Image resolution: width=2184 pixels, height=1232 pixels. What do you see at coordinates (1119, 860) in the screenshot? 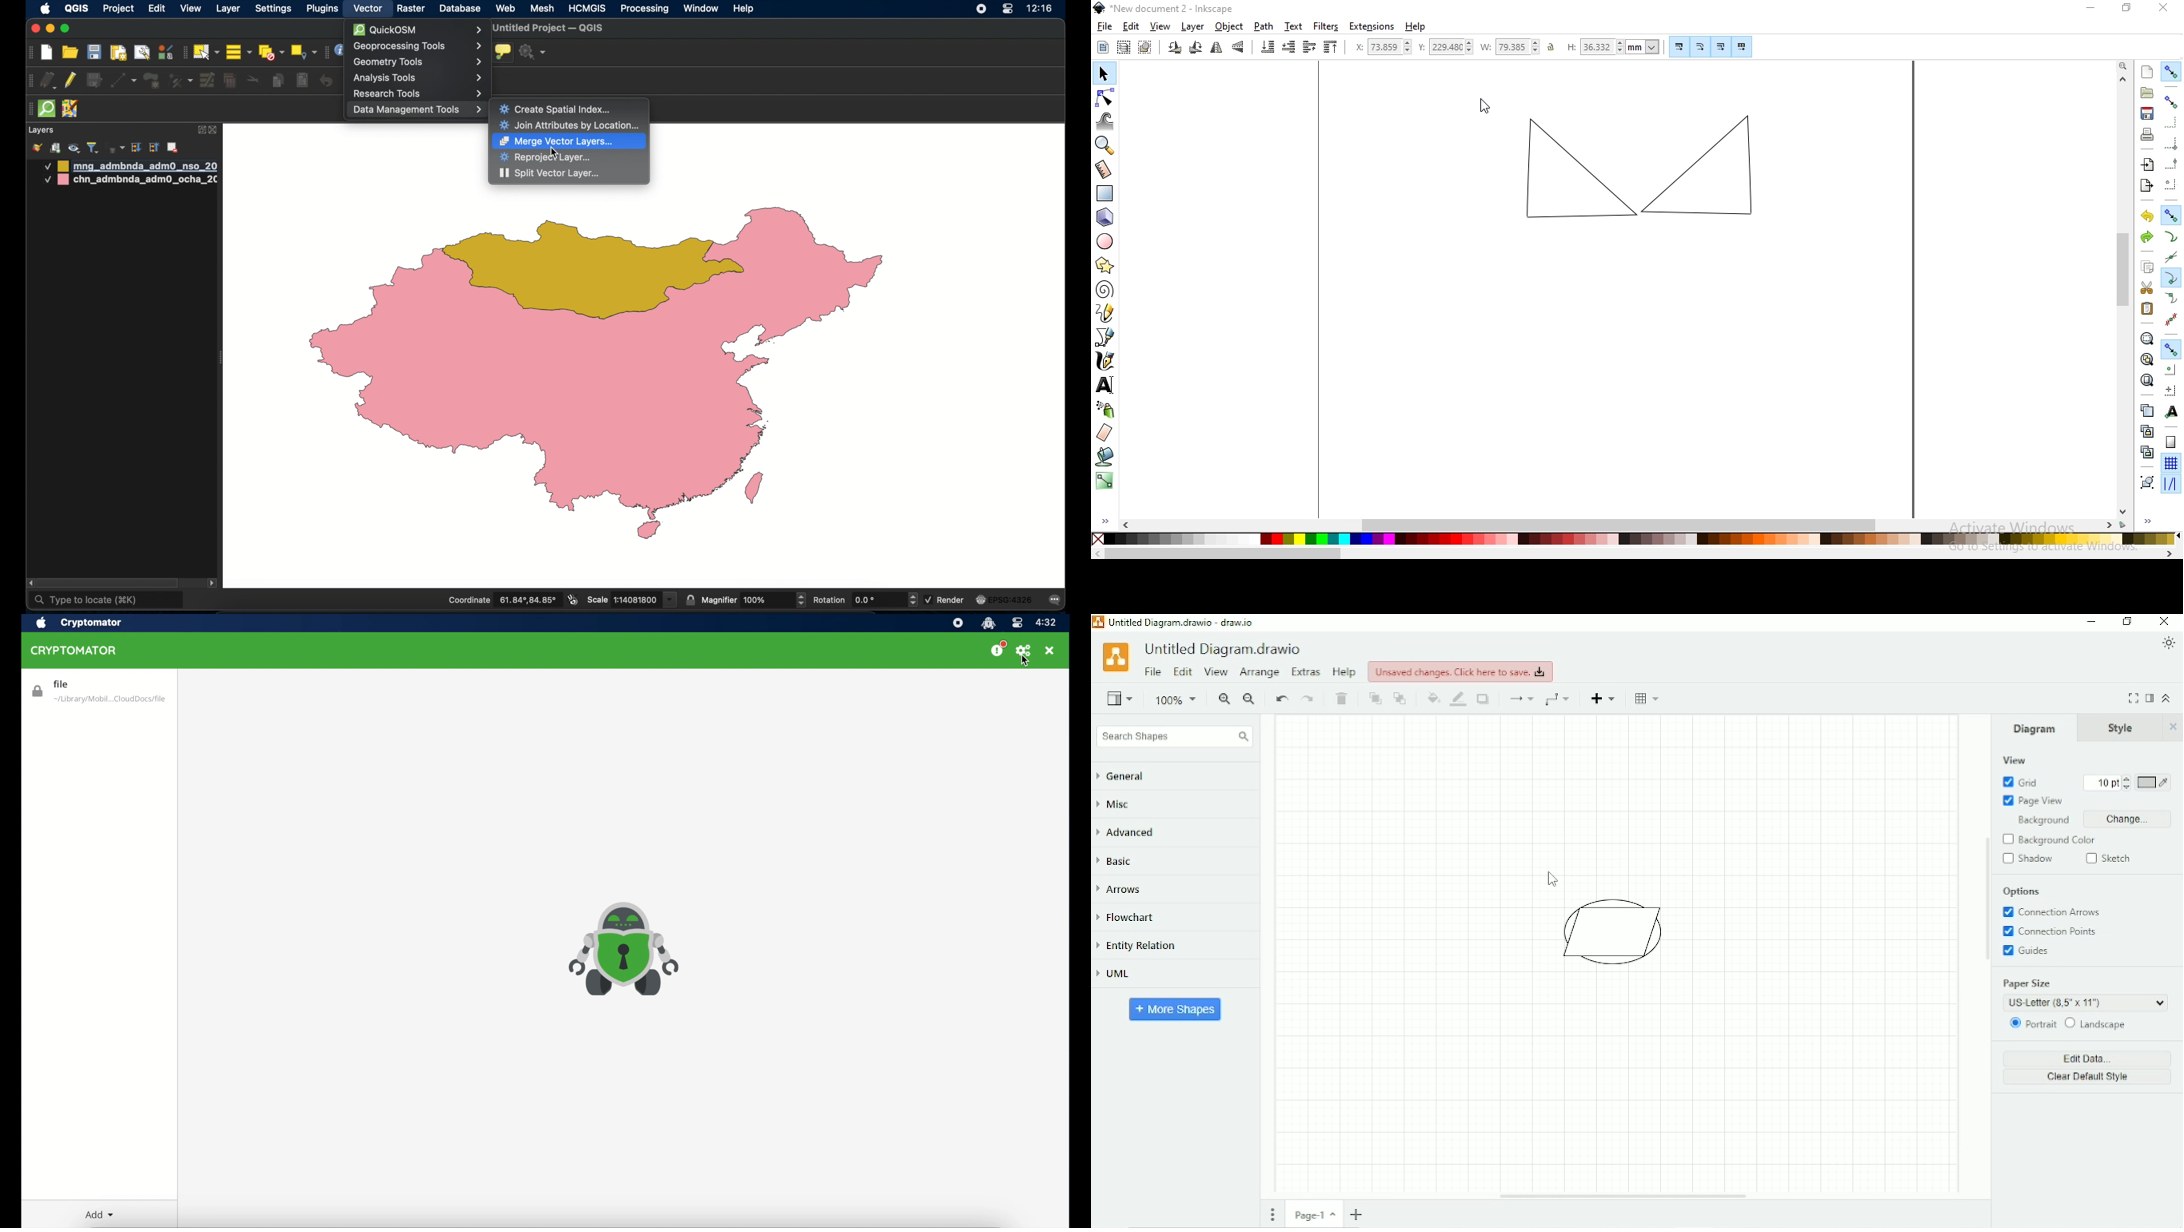
I see `Basic` at bounding box center [1119, 860].